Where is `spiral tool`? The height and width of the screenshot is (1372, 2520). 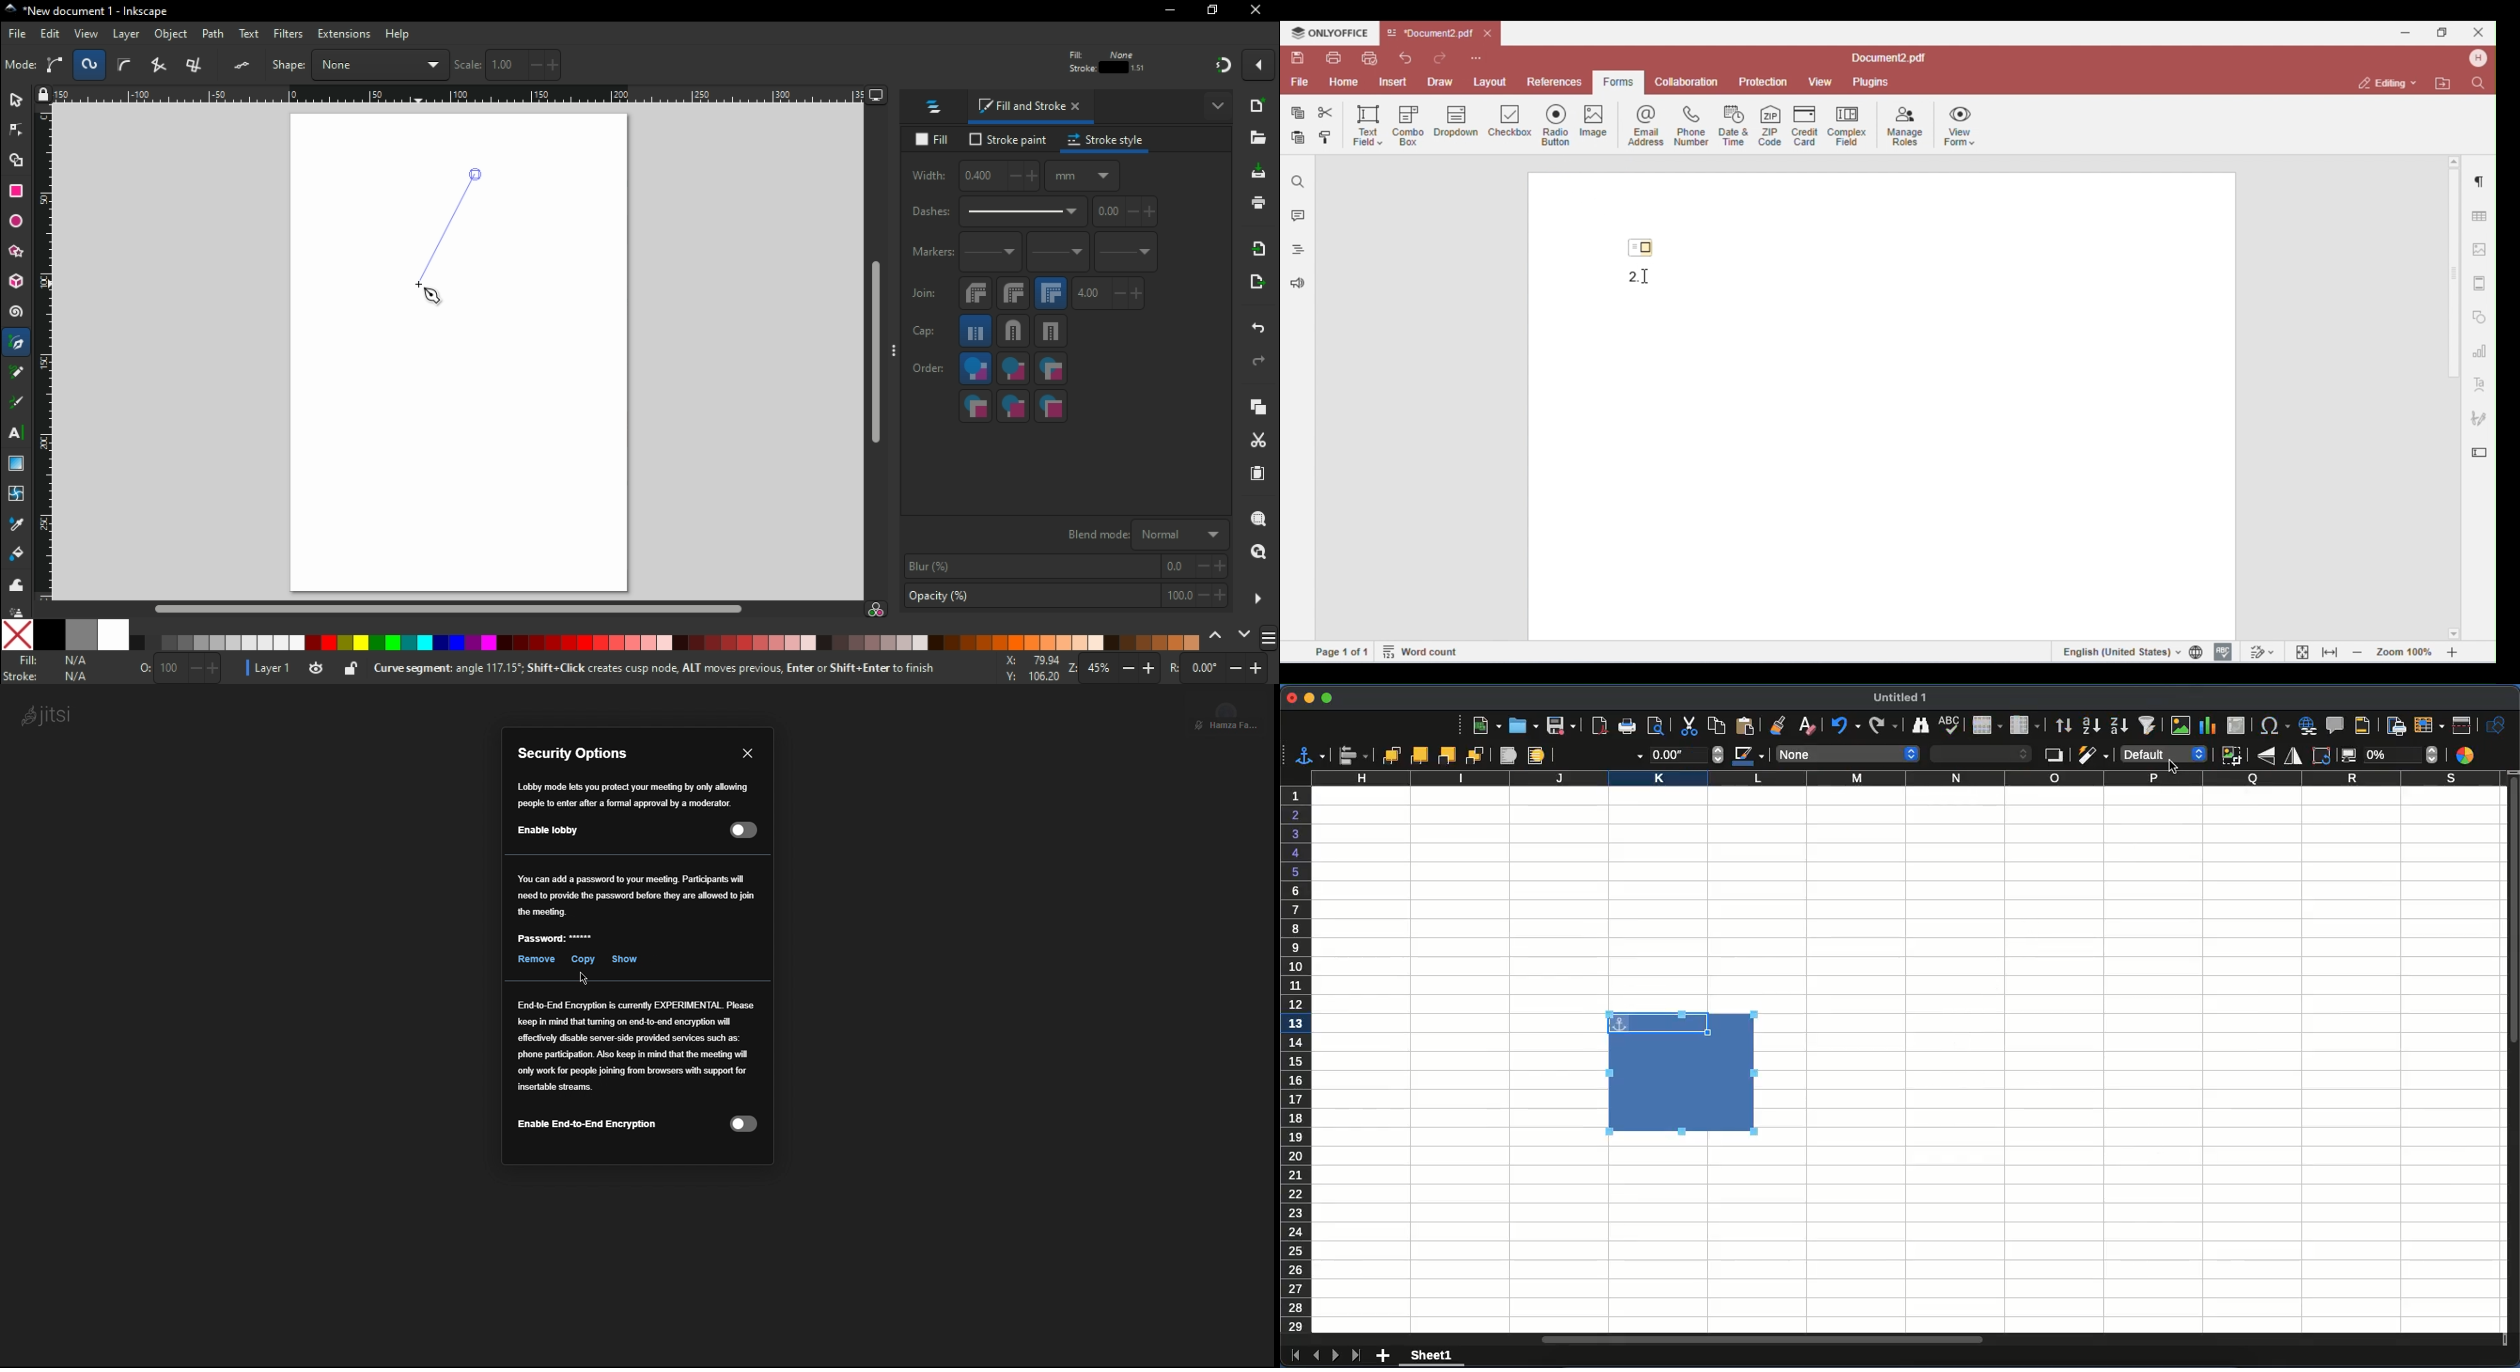 spiral tool is located at coordinates (17, 315).